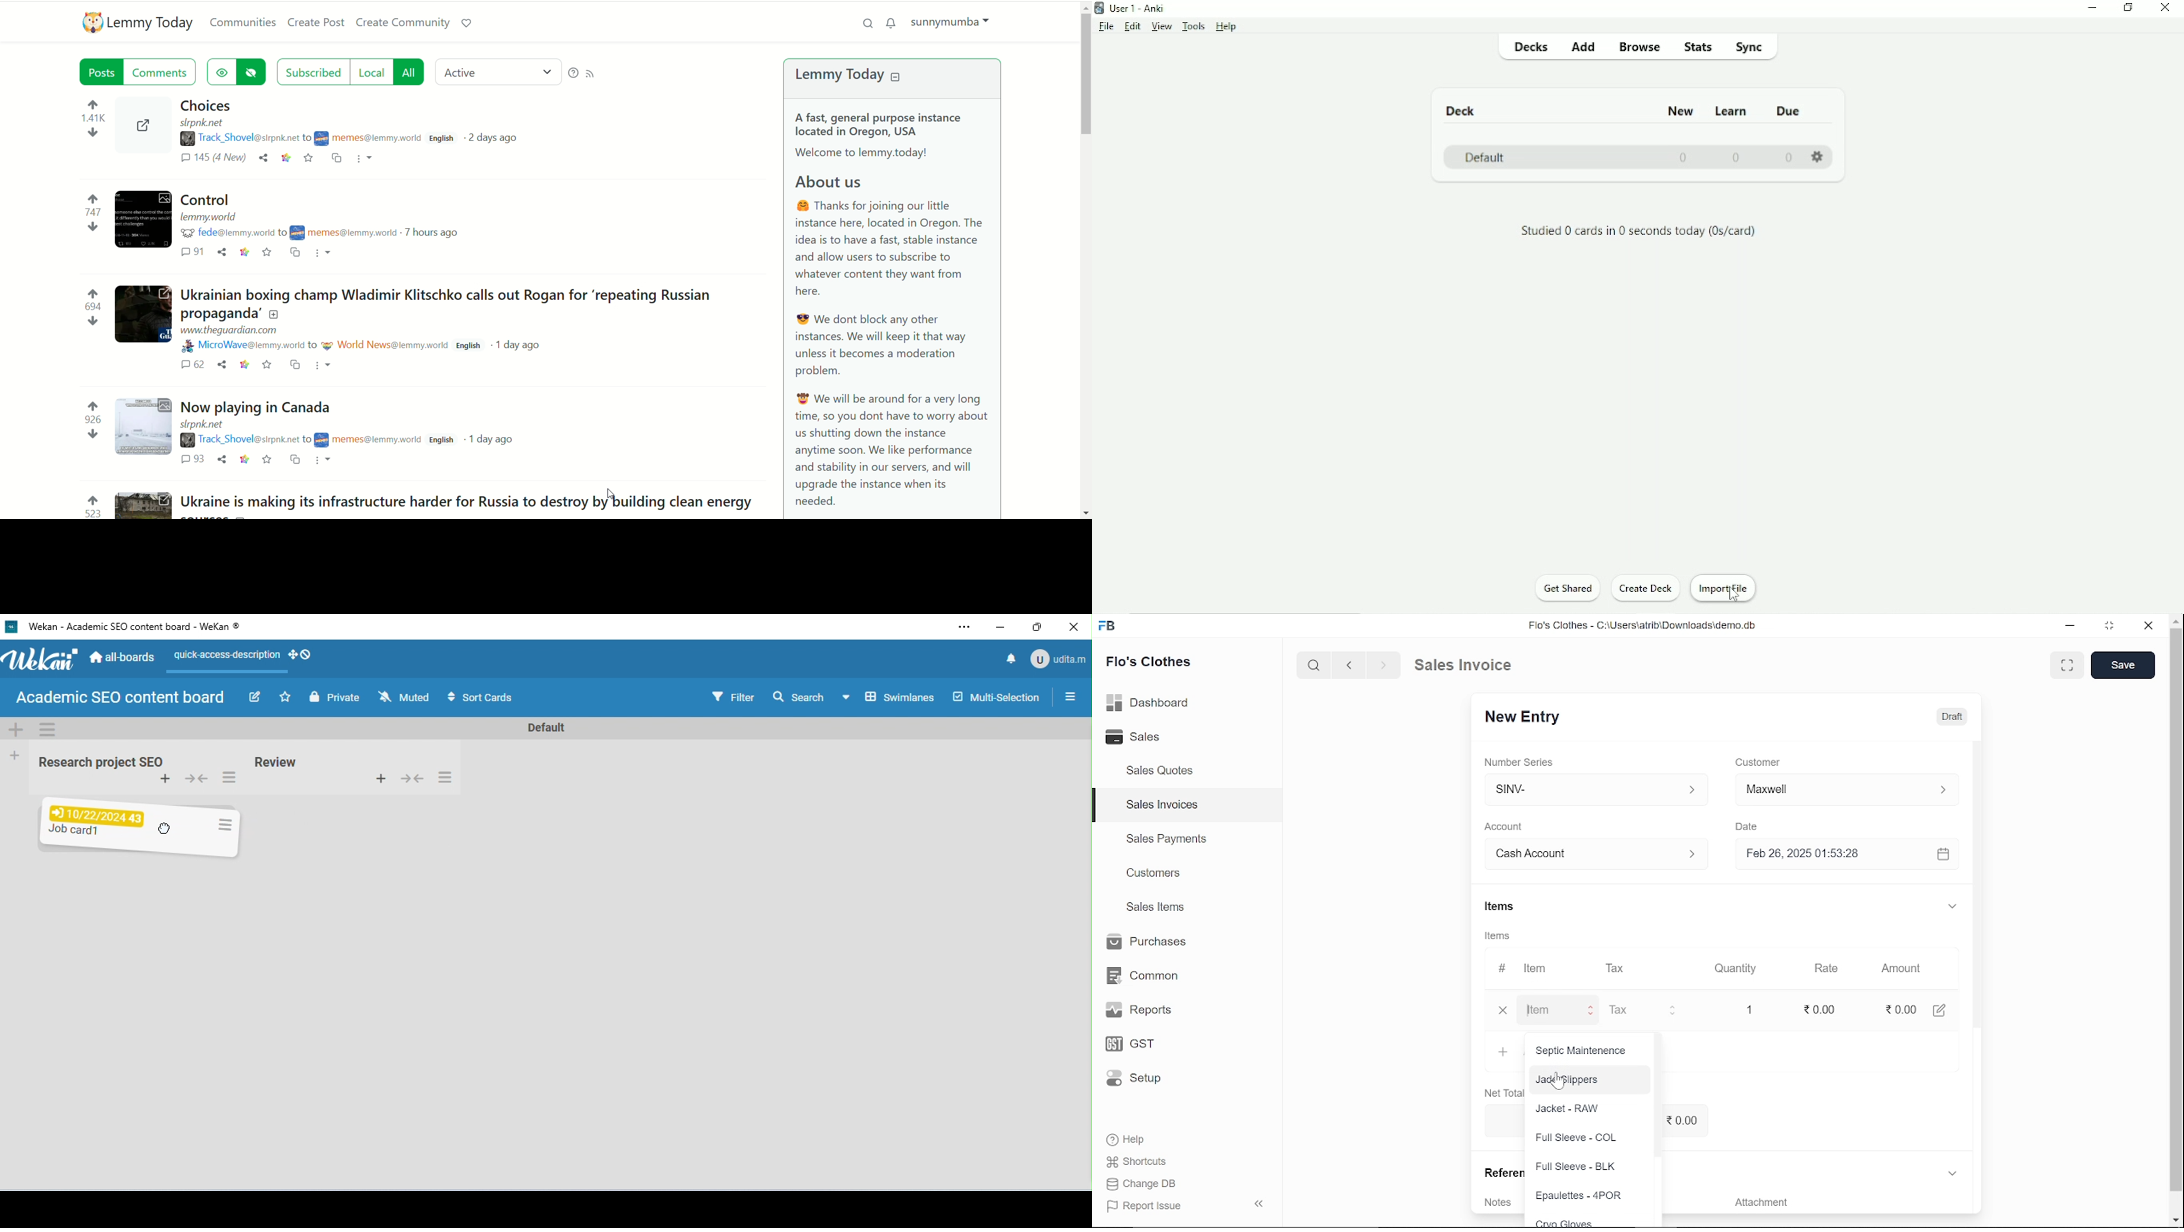  Describe the element at coordinates (1590, 1112) in the screenshot. I see `Jacket - RAW` at that location.